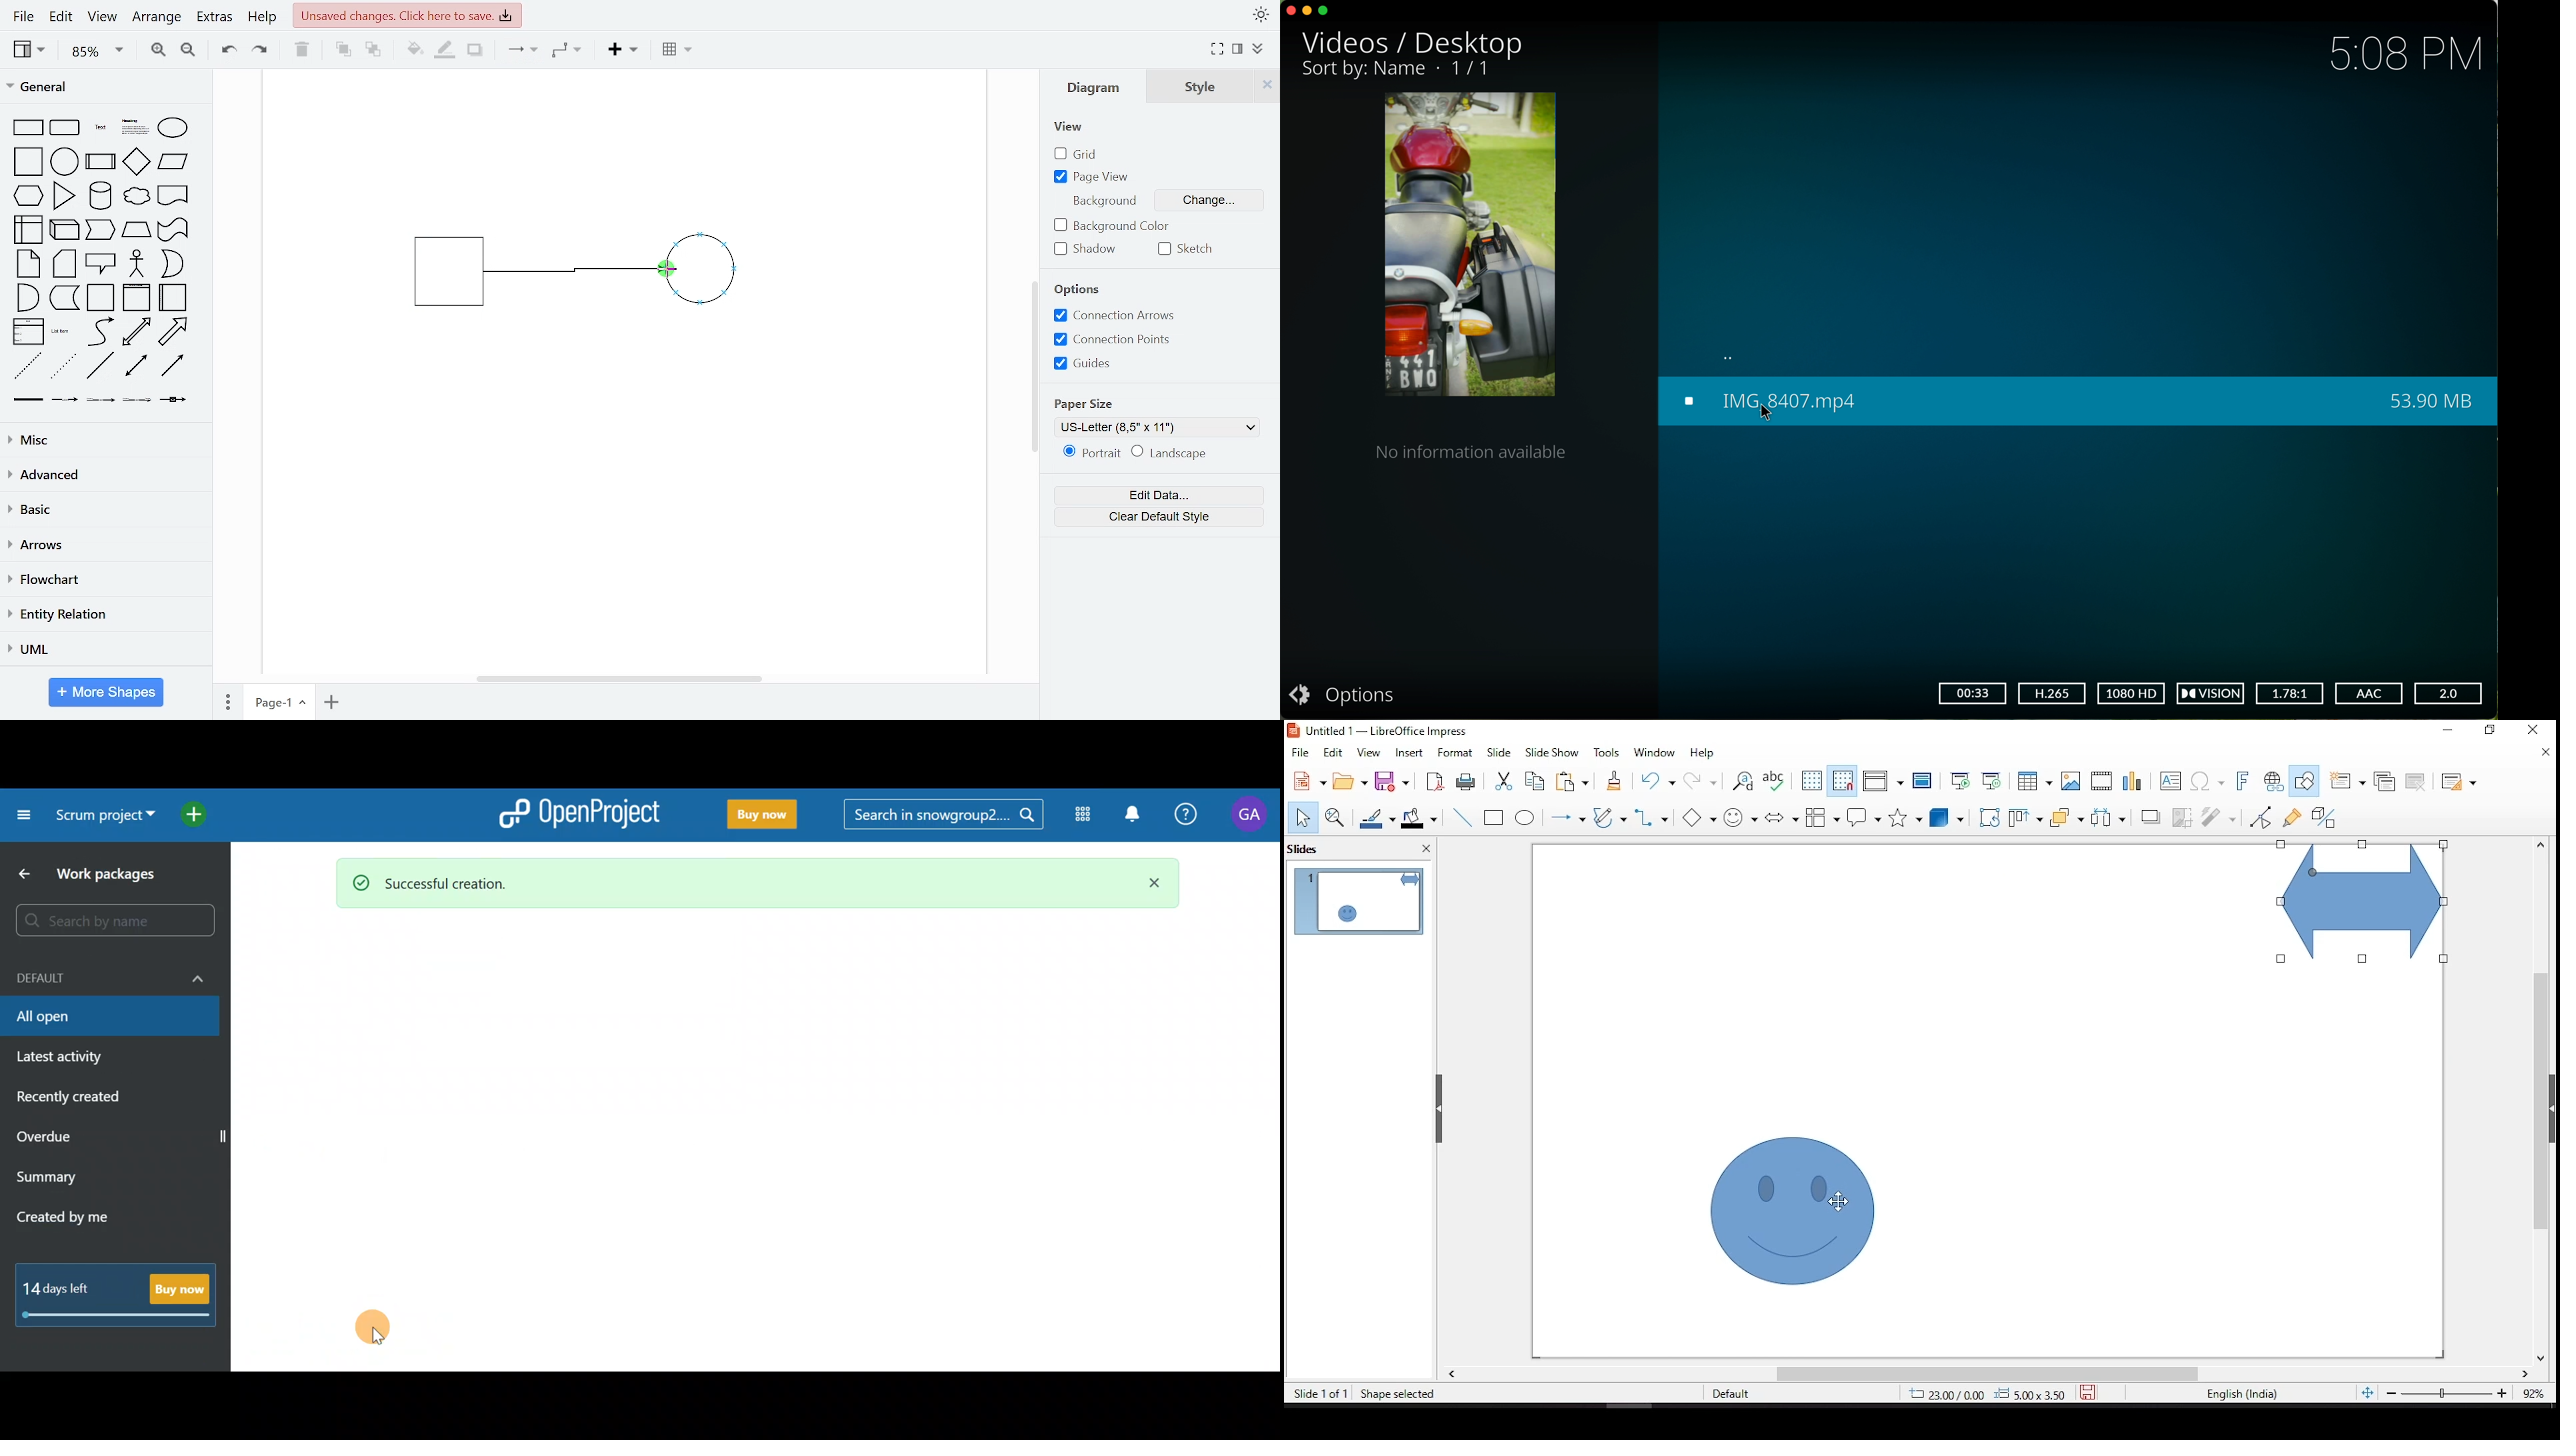 This screenshot has height=1456, width=2576. What do you see at coordinates (156, 48) in the screenshot?
I see `zoom in` at bounding box center [156, 48].